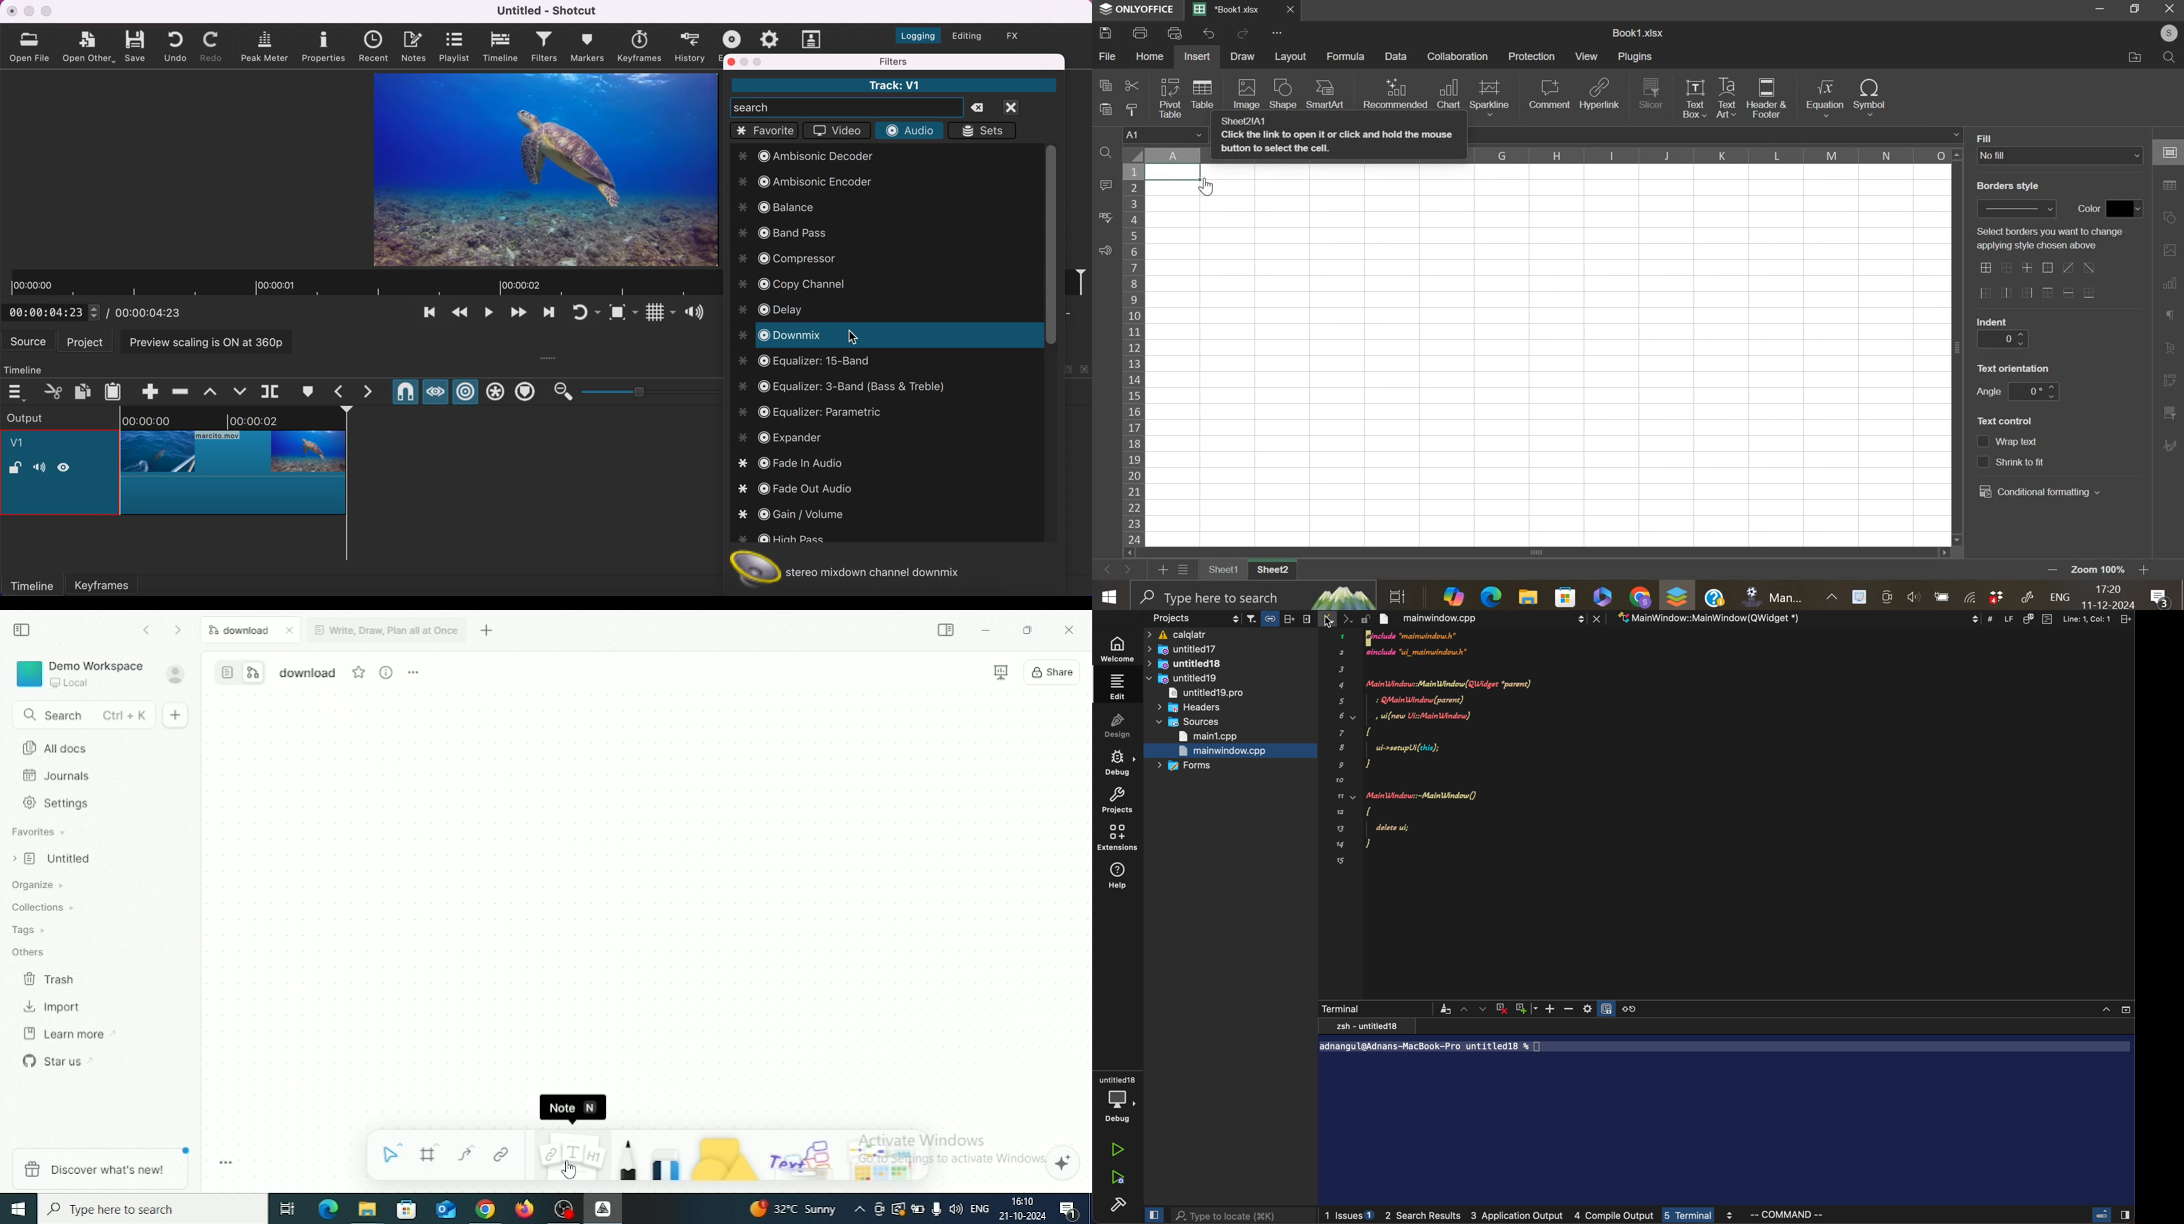 The image size is (2184, 1232). What do you see at coordinates (1504, 1009) in the screenshot?
I see `cross` at bounding box center [1504, 1009].